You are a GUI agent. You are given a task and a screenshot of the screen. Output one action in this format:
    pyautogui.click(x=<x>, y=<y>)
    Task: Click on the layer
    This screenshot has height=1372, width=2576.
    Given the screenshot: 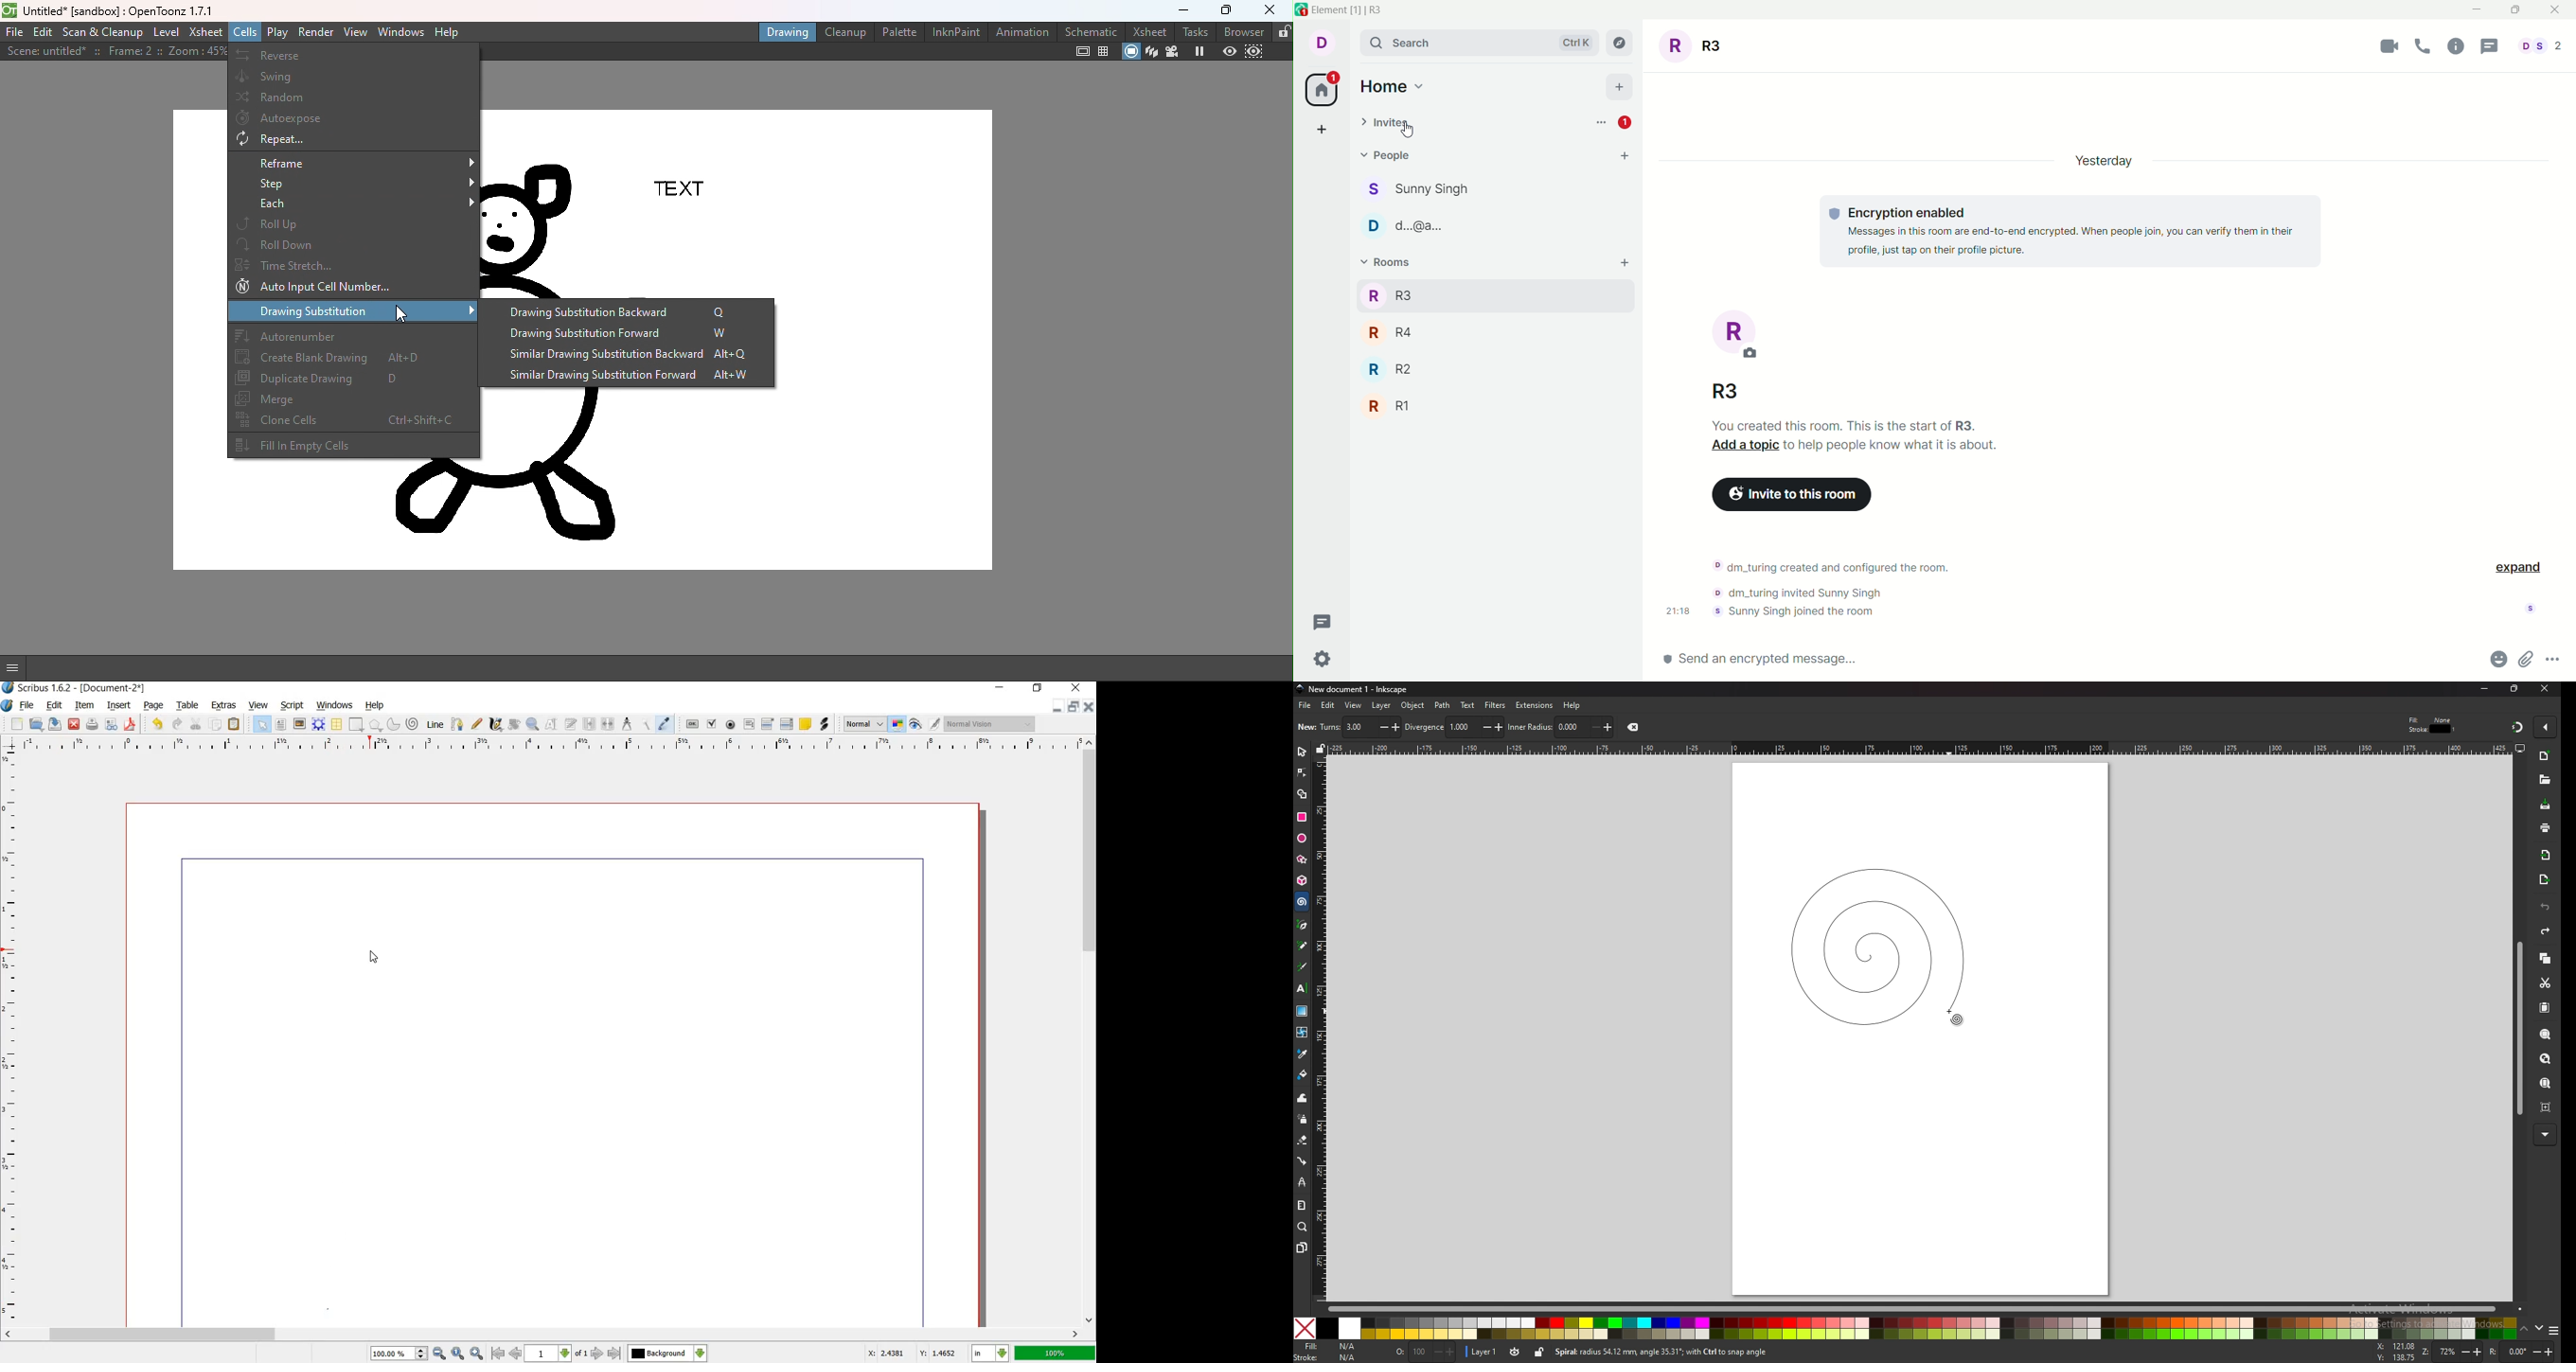 What is the action you would take?
    pyautogui.click(x=1382, y=705)
    